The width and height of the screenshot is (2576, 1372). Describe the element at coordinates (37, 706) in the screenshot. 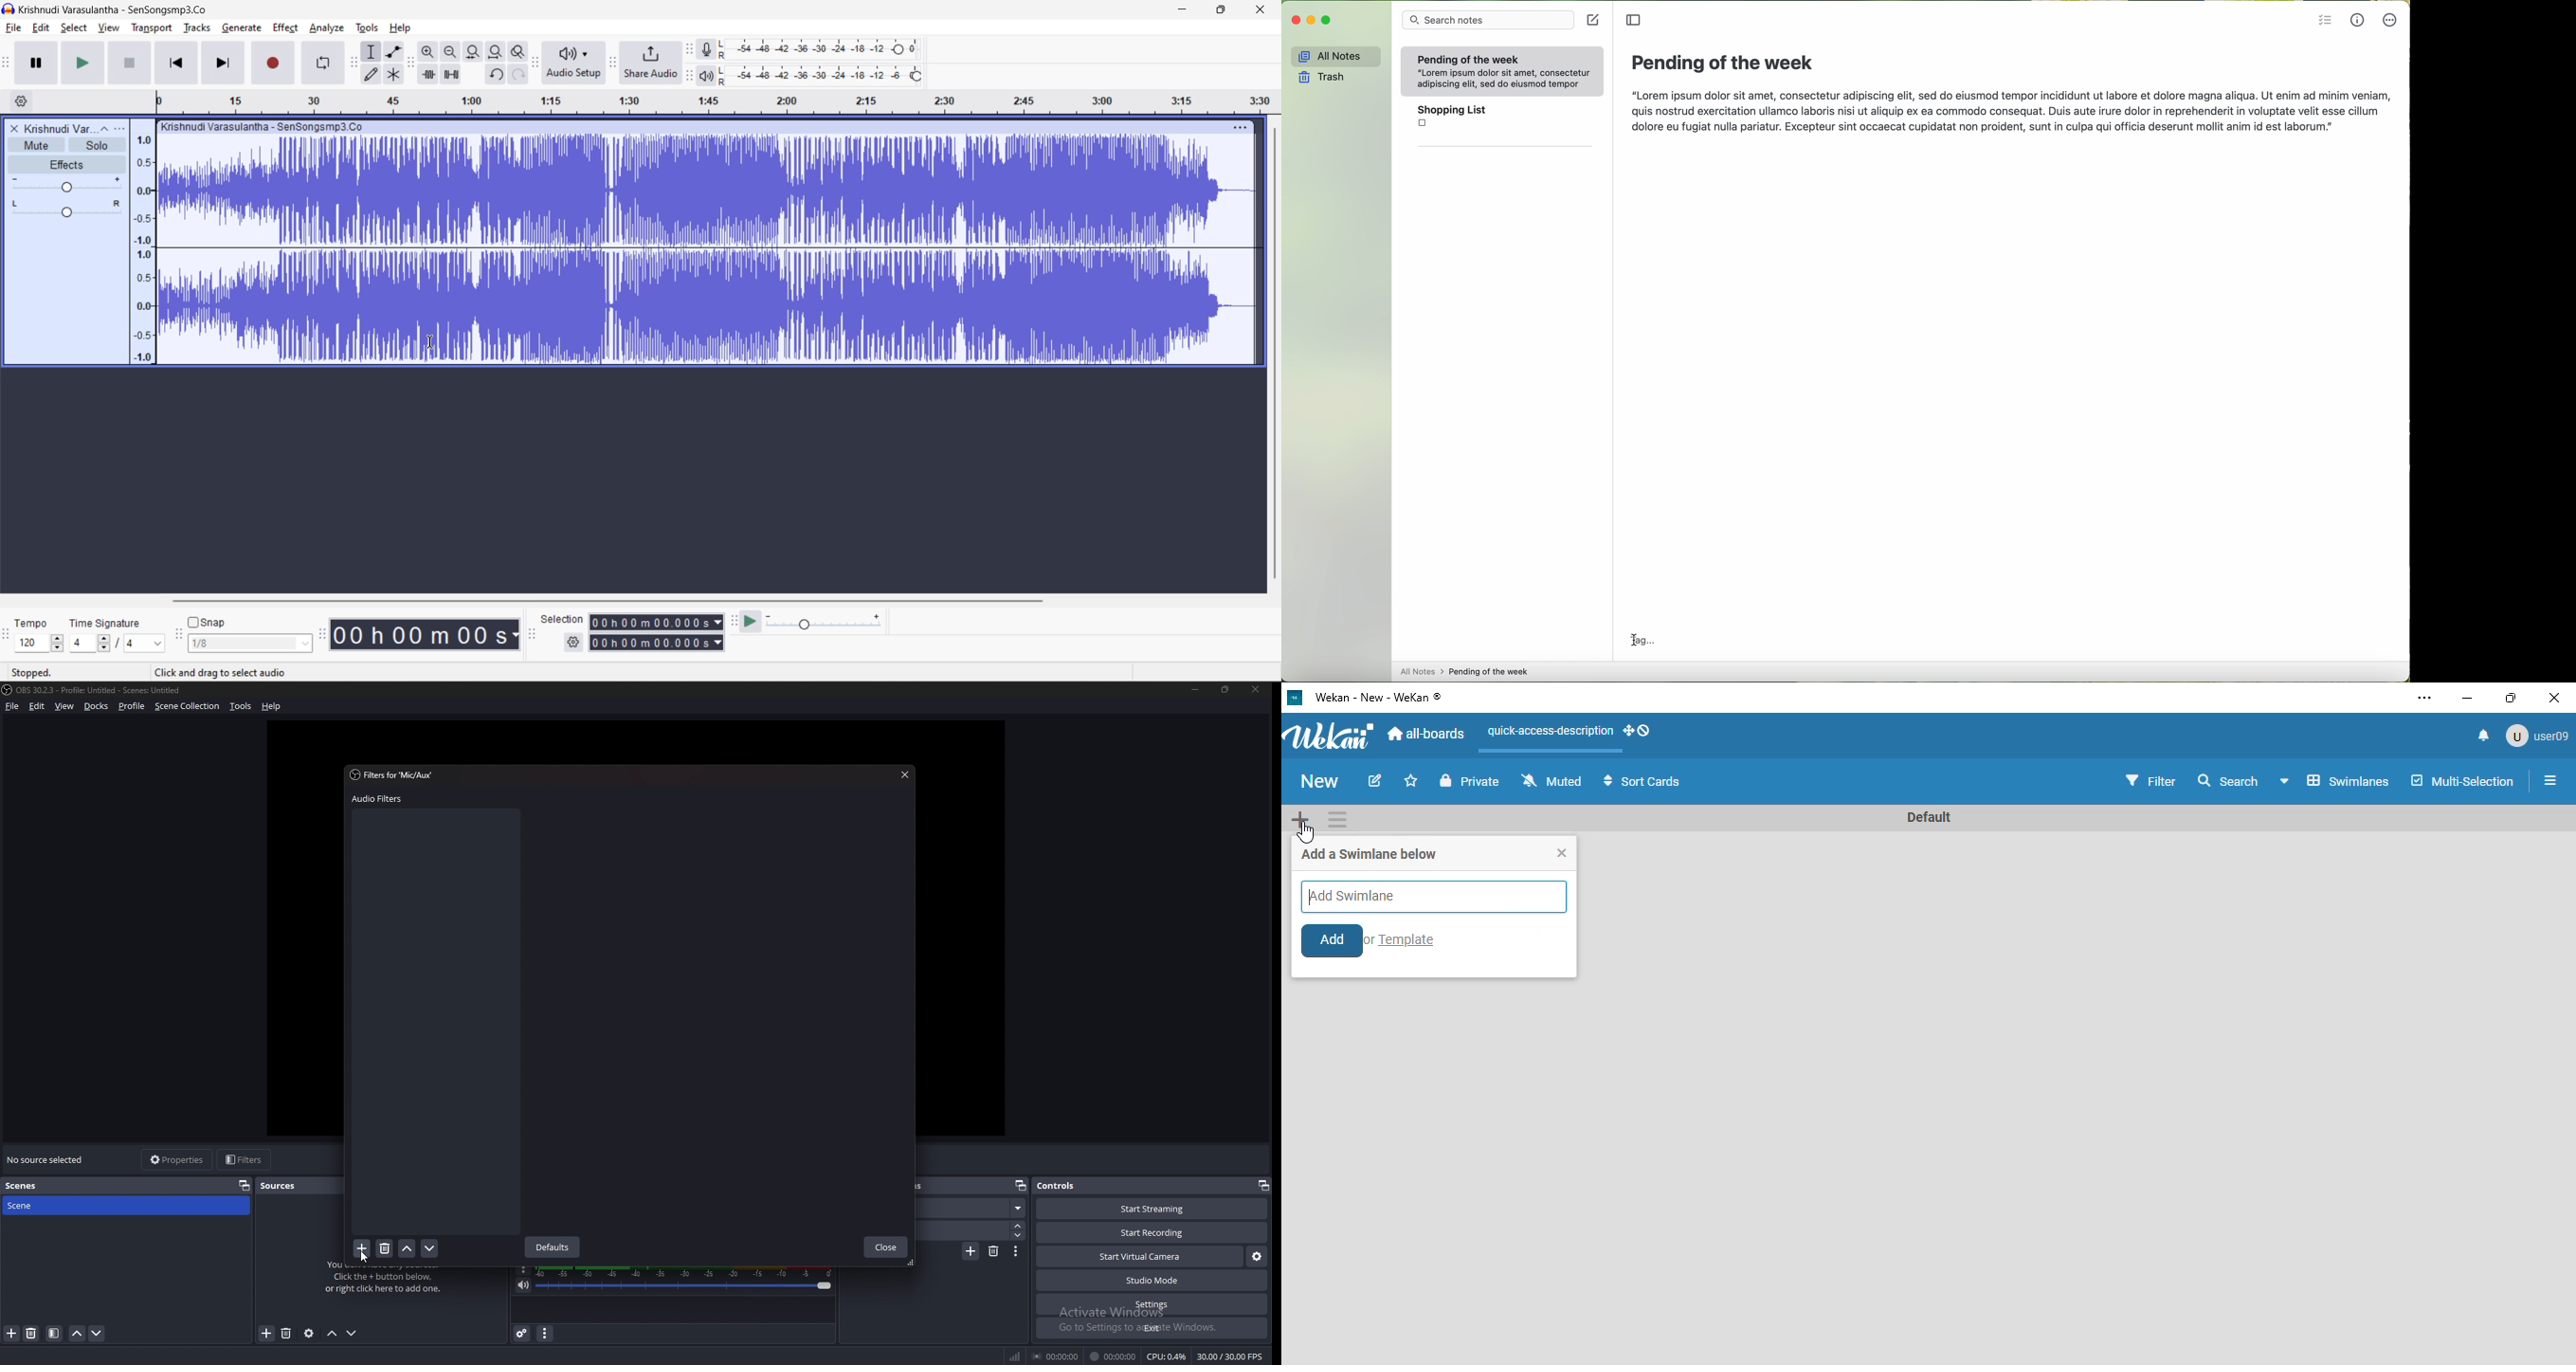

I see `edit` at that location.